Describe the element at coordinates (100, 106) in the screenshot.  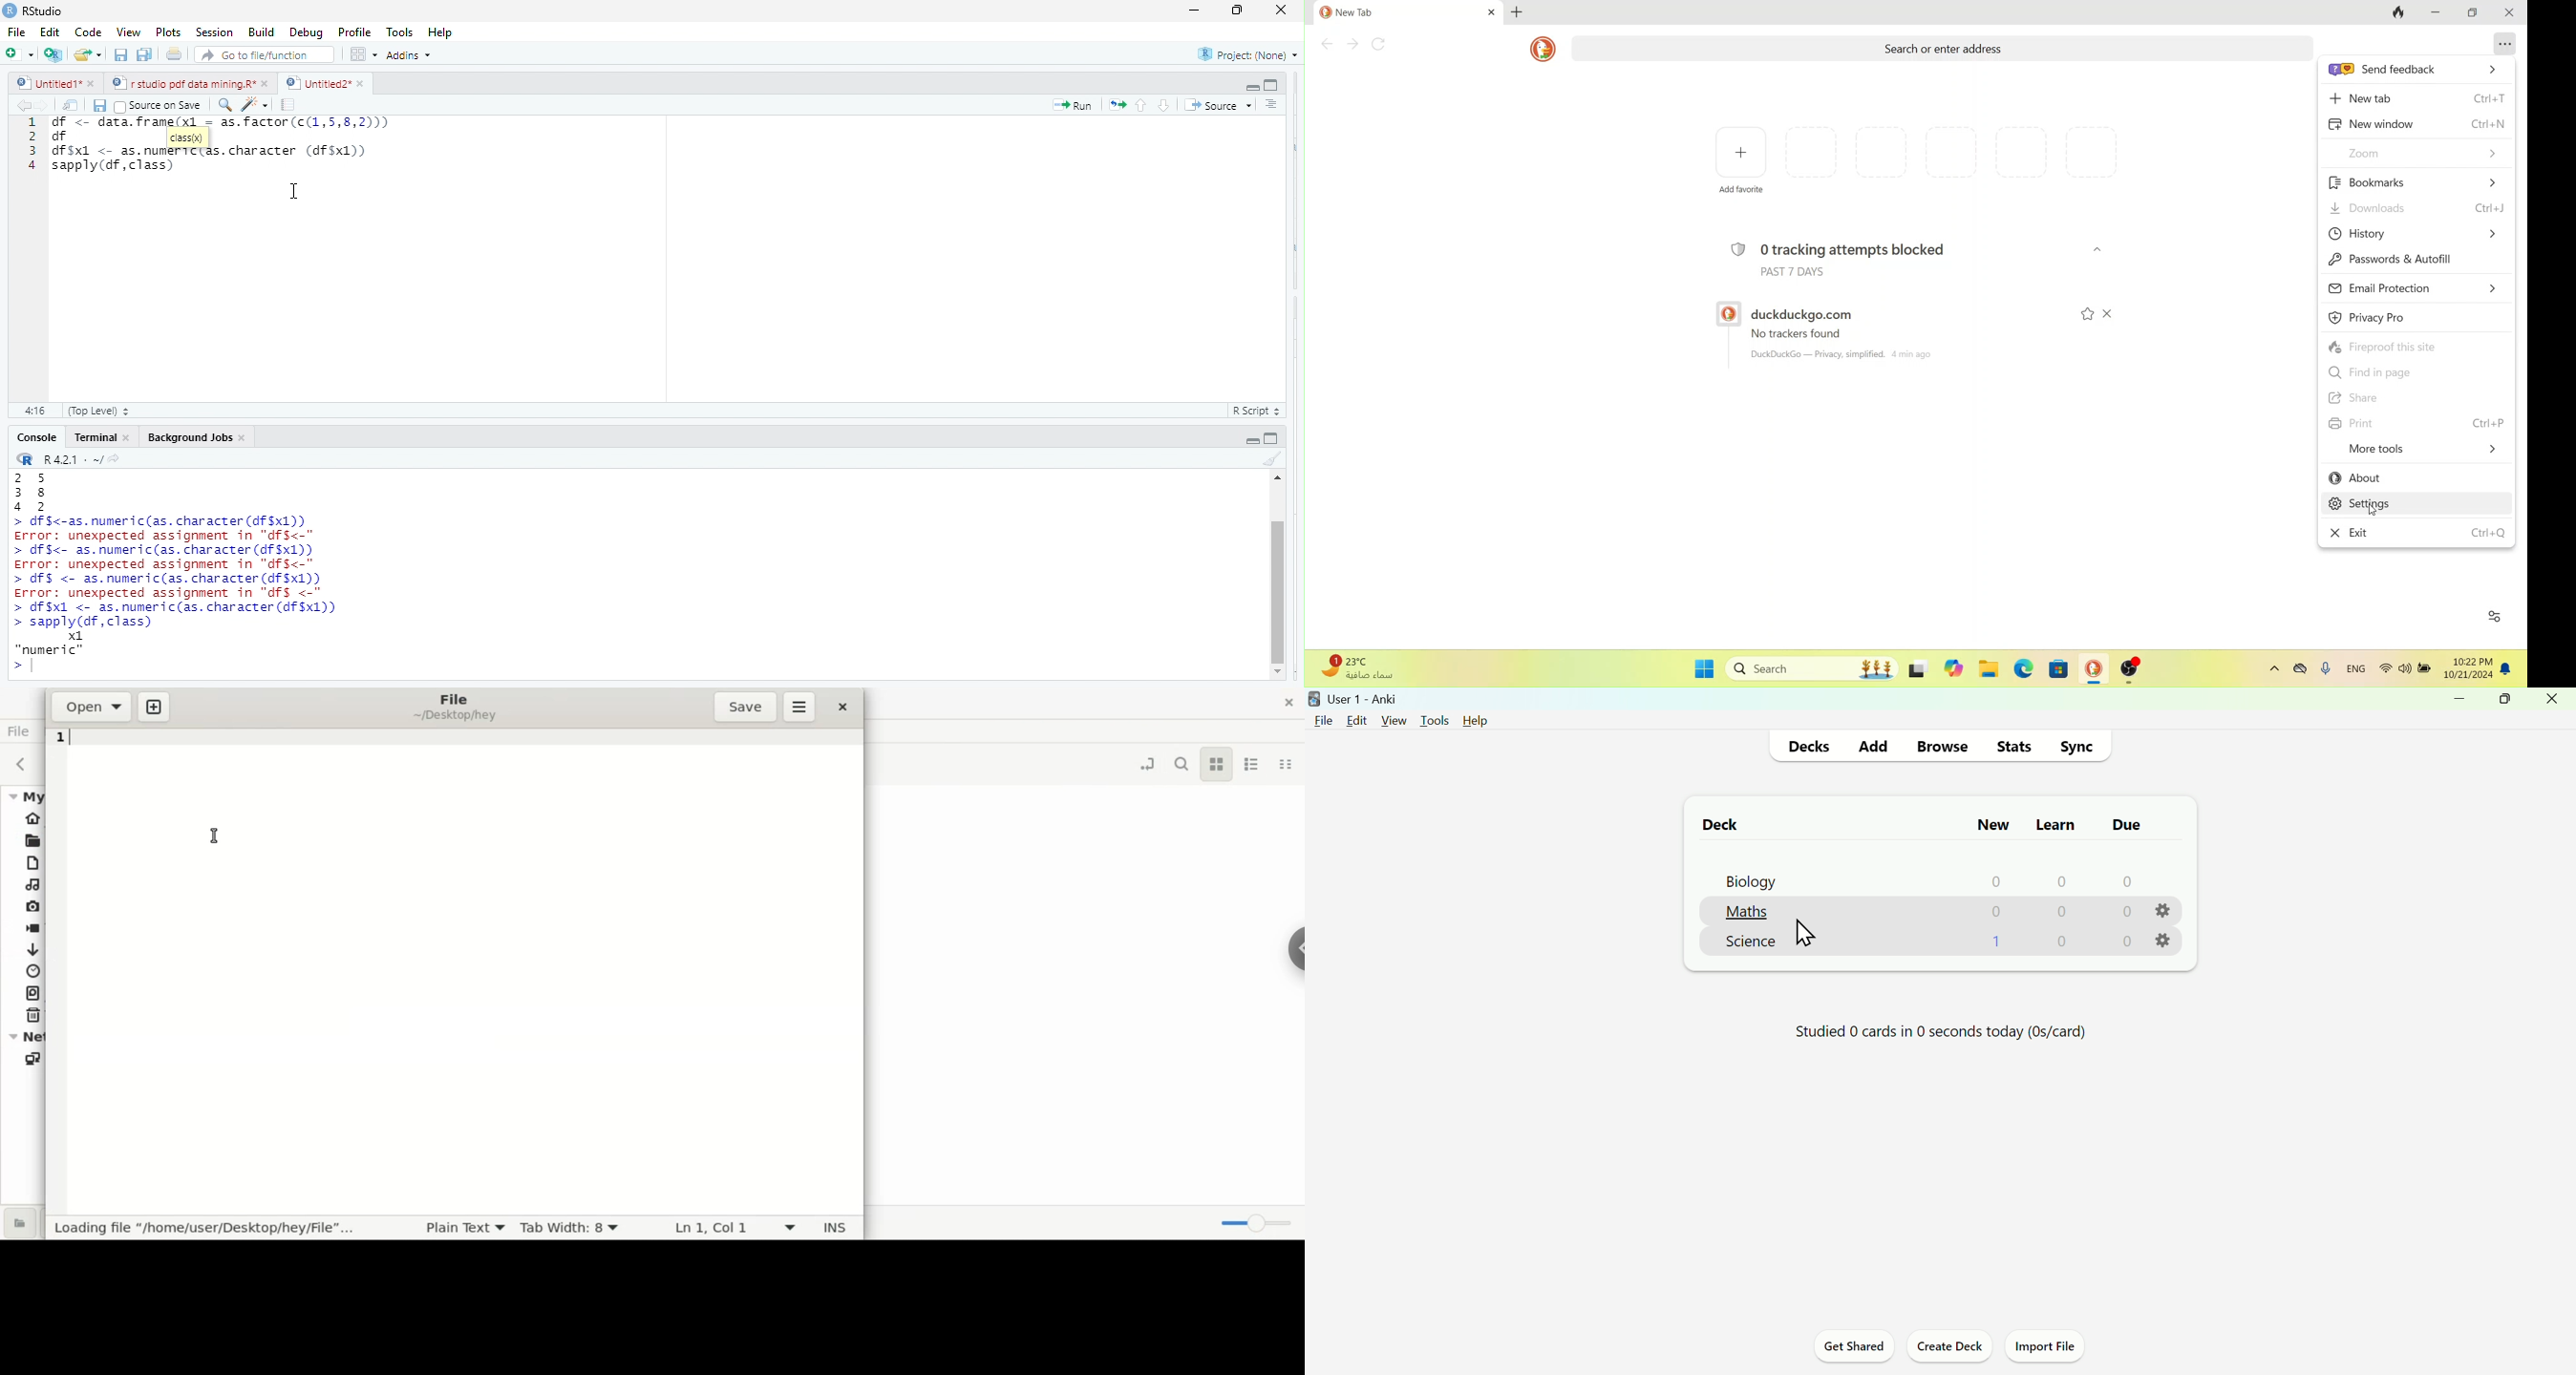
I see `save current document` at that location.